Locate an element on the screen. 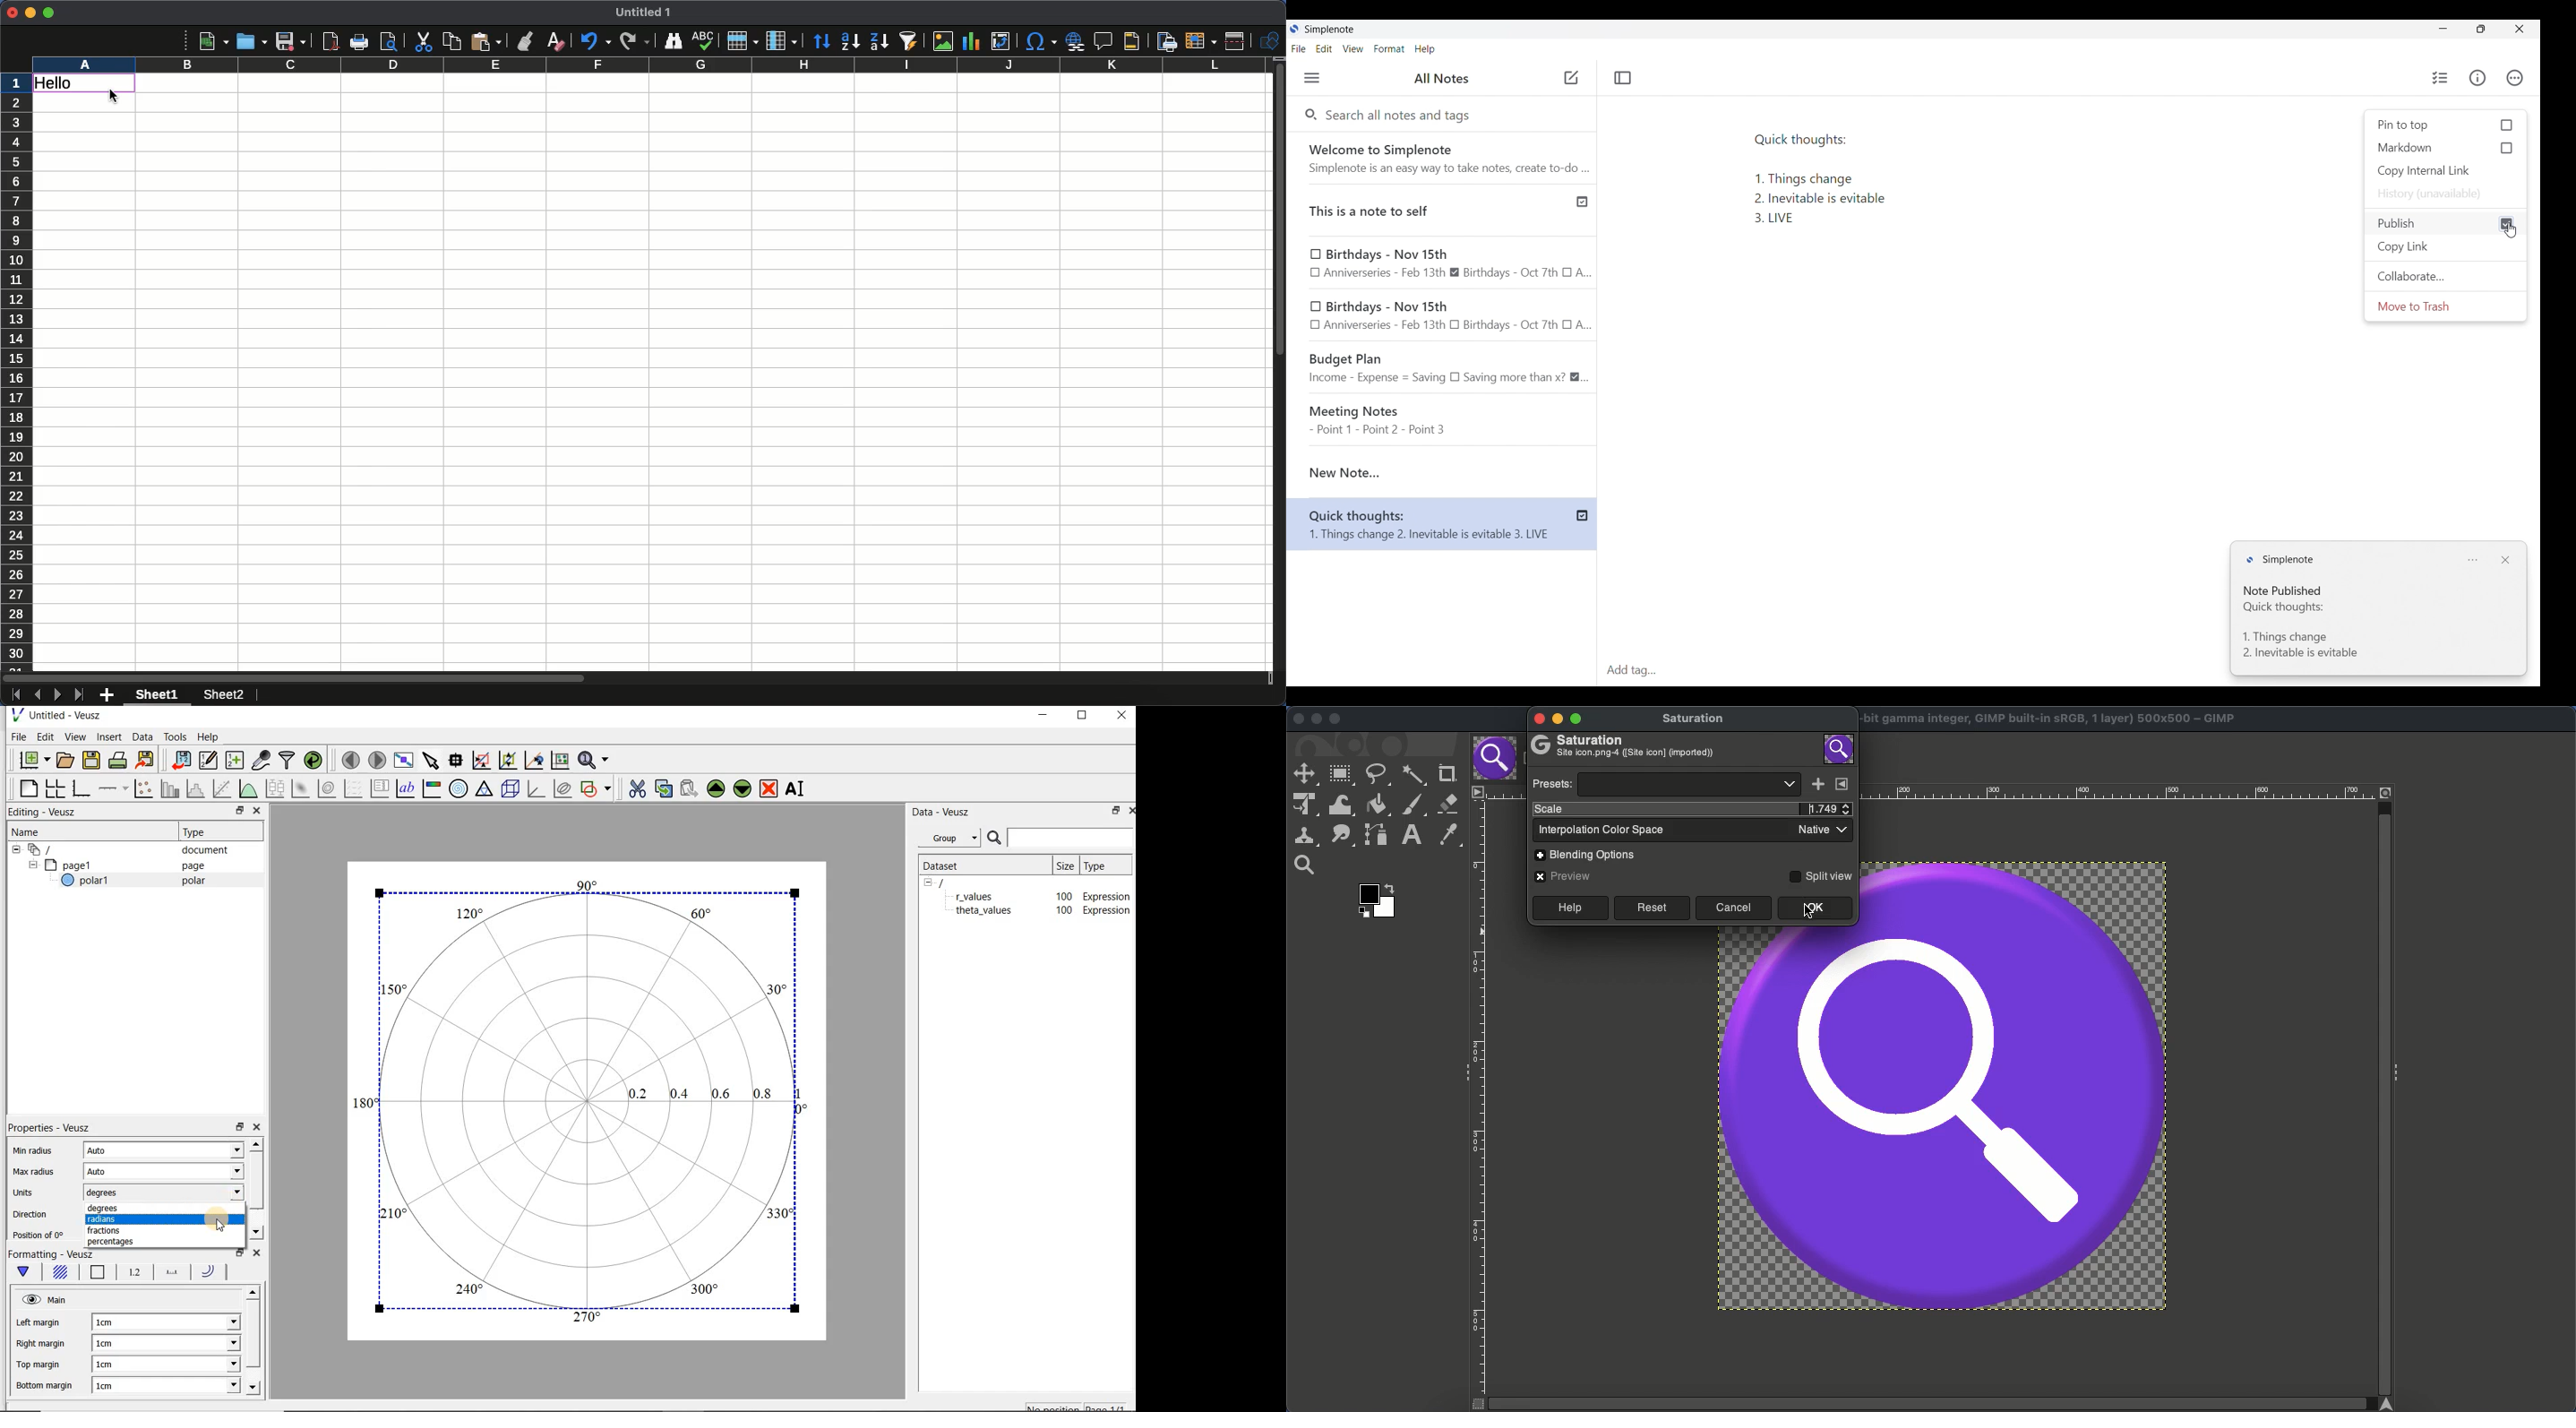 Image resolution: width=2576 pixels, height=1428 pixels. units dropdown is located at coordinates (219, 1194).